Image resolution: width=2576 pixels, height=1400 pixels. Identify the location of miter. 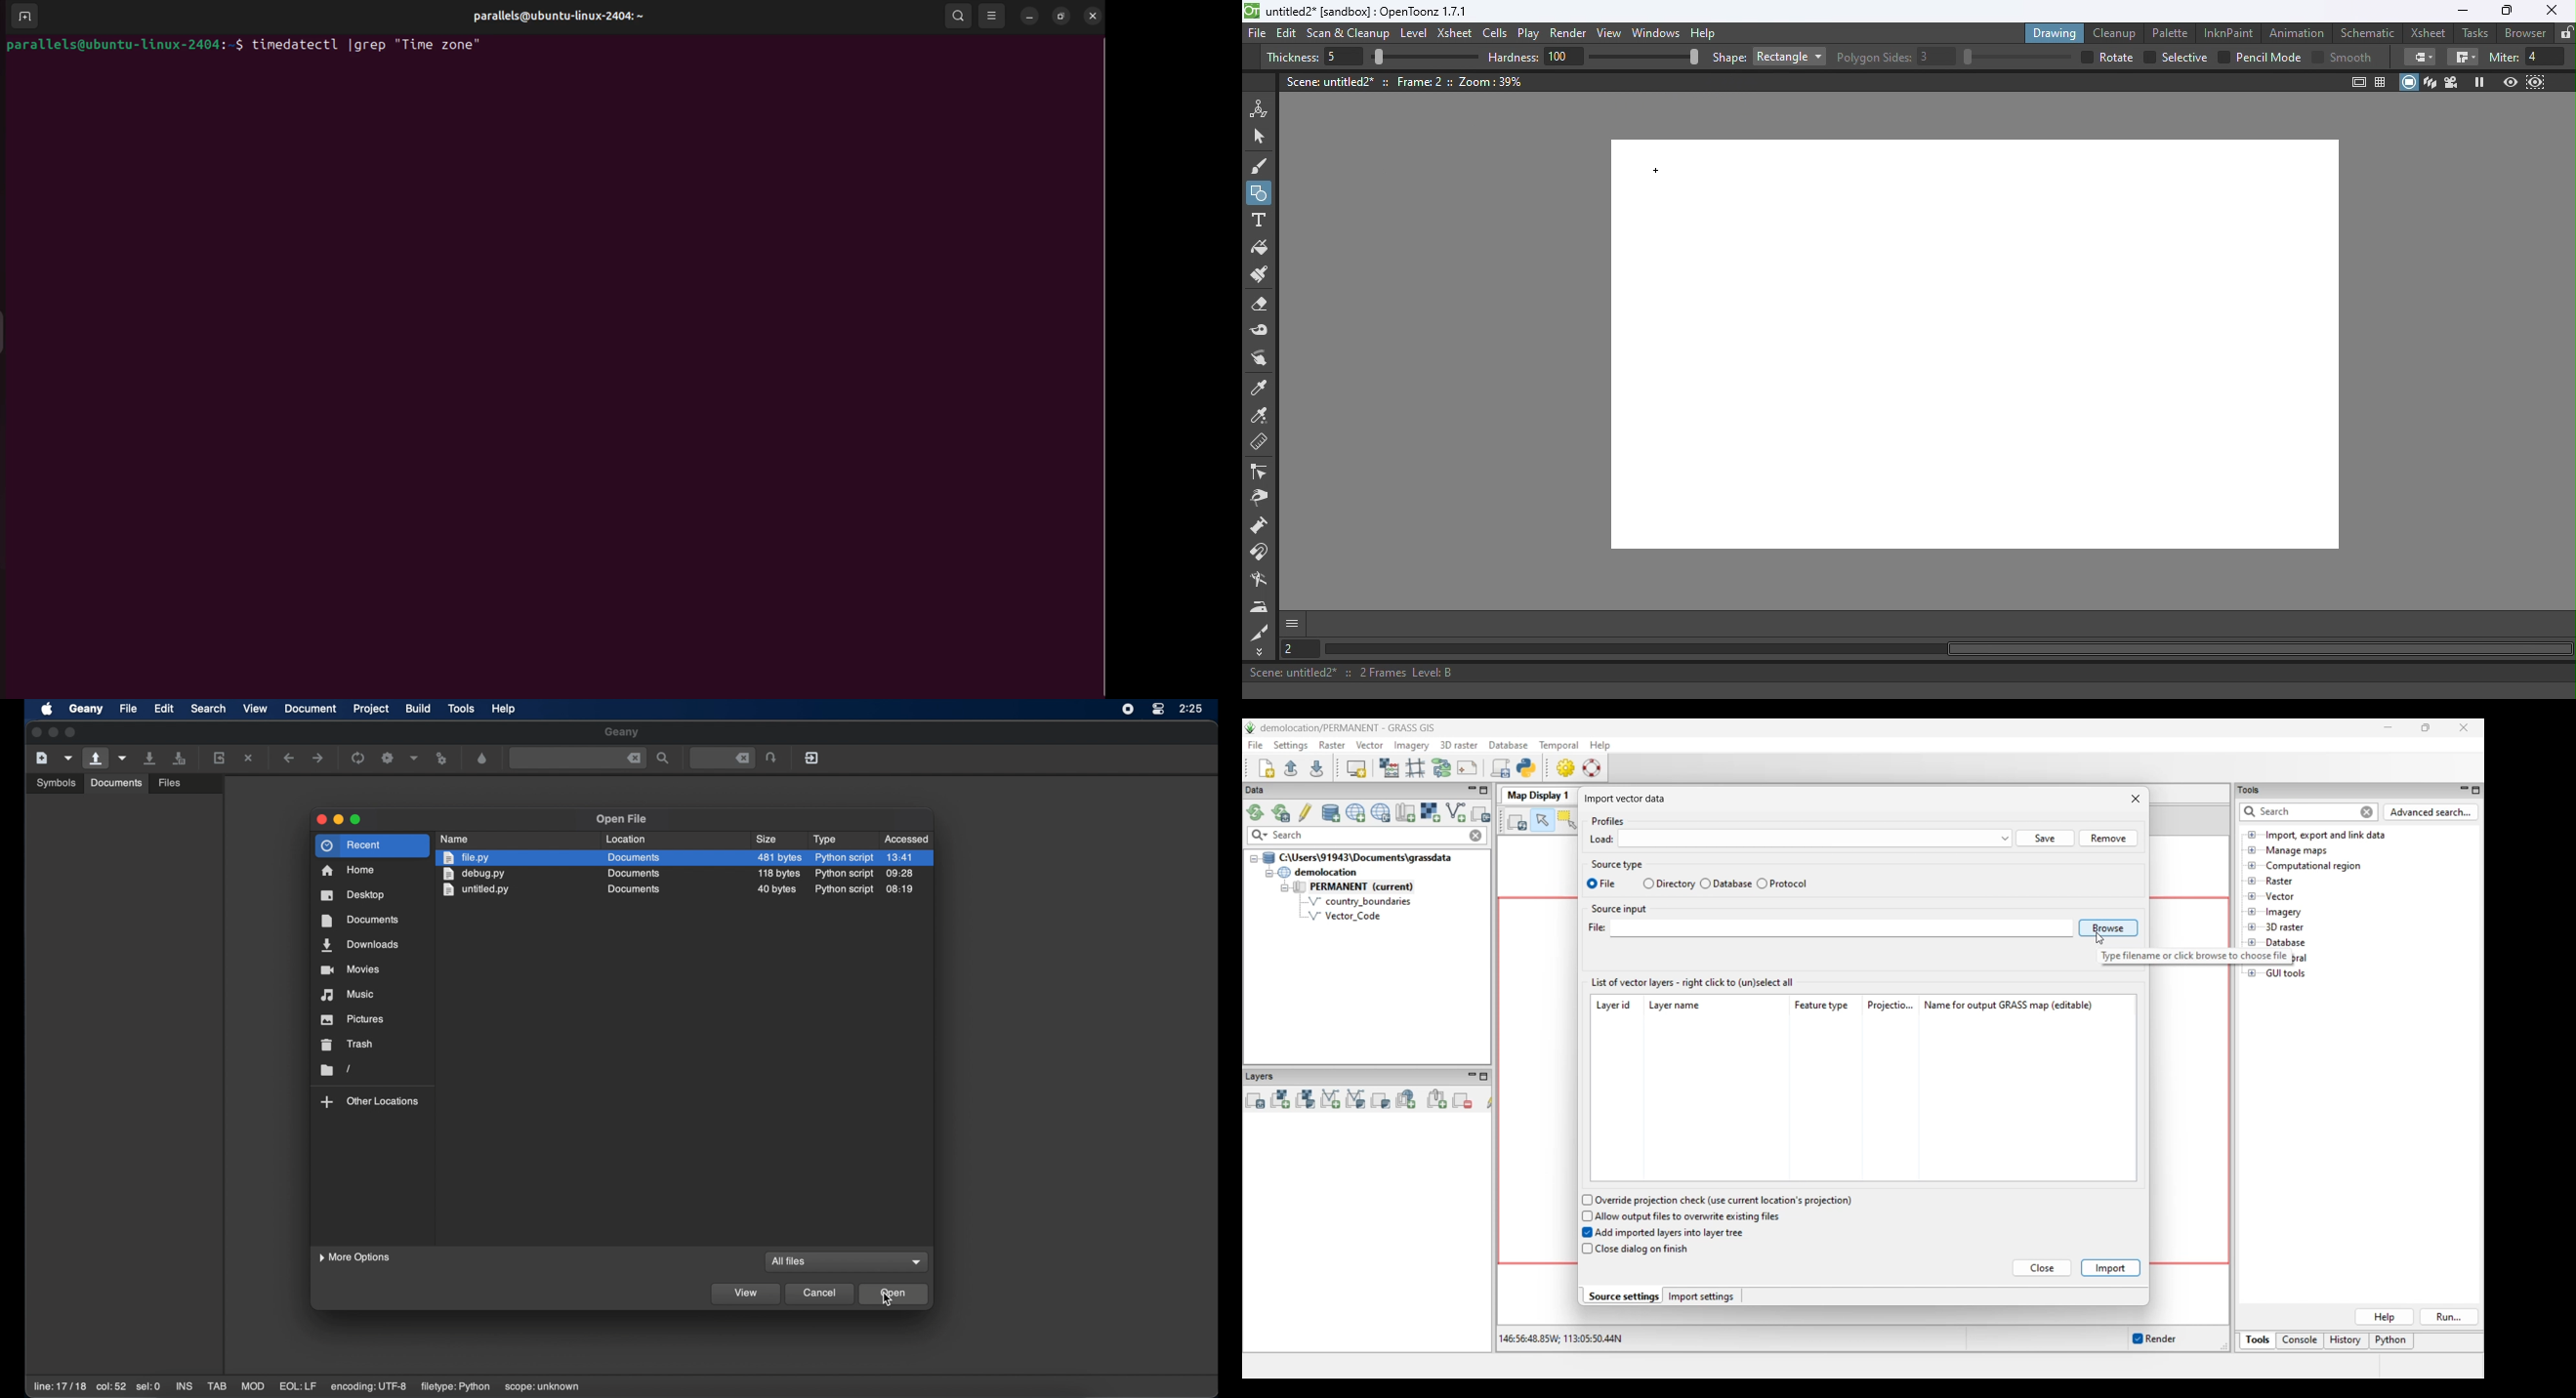
(2503, 57).